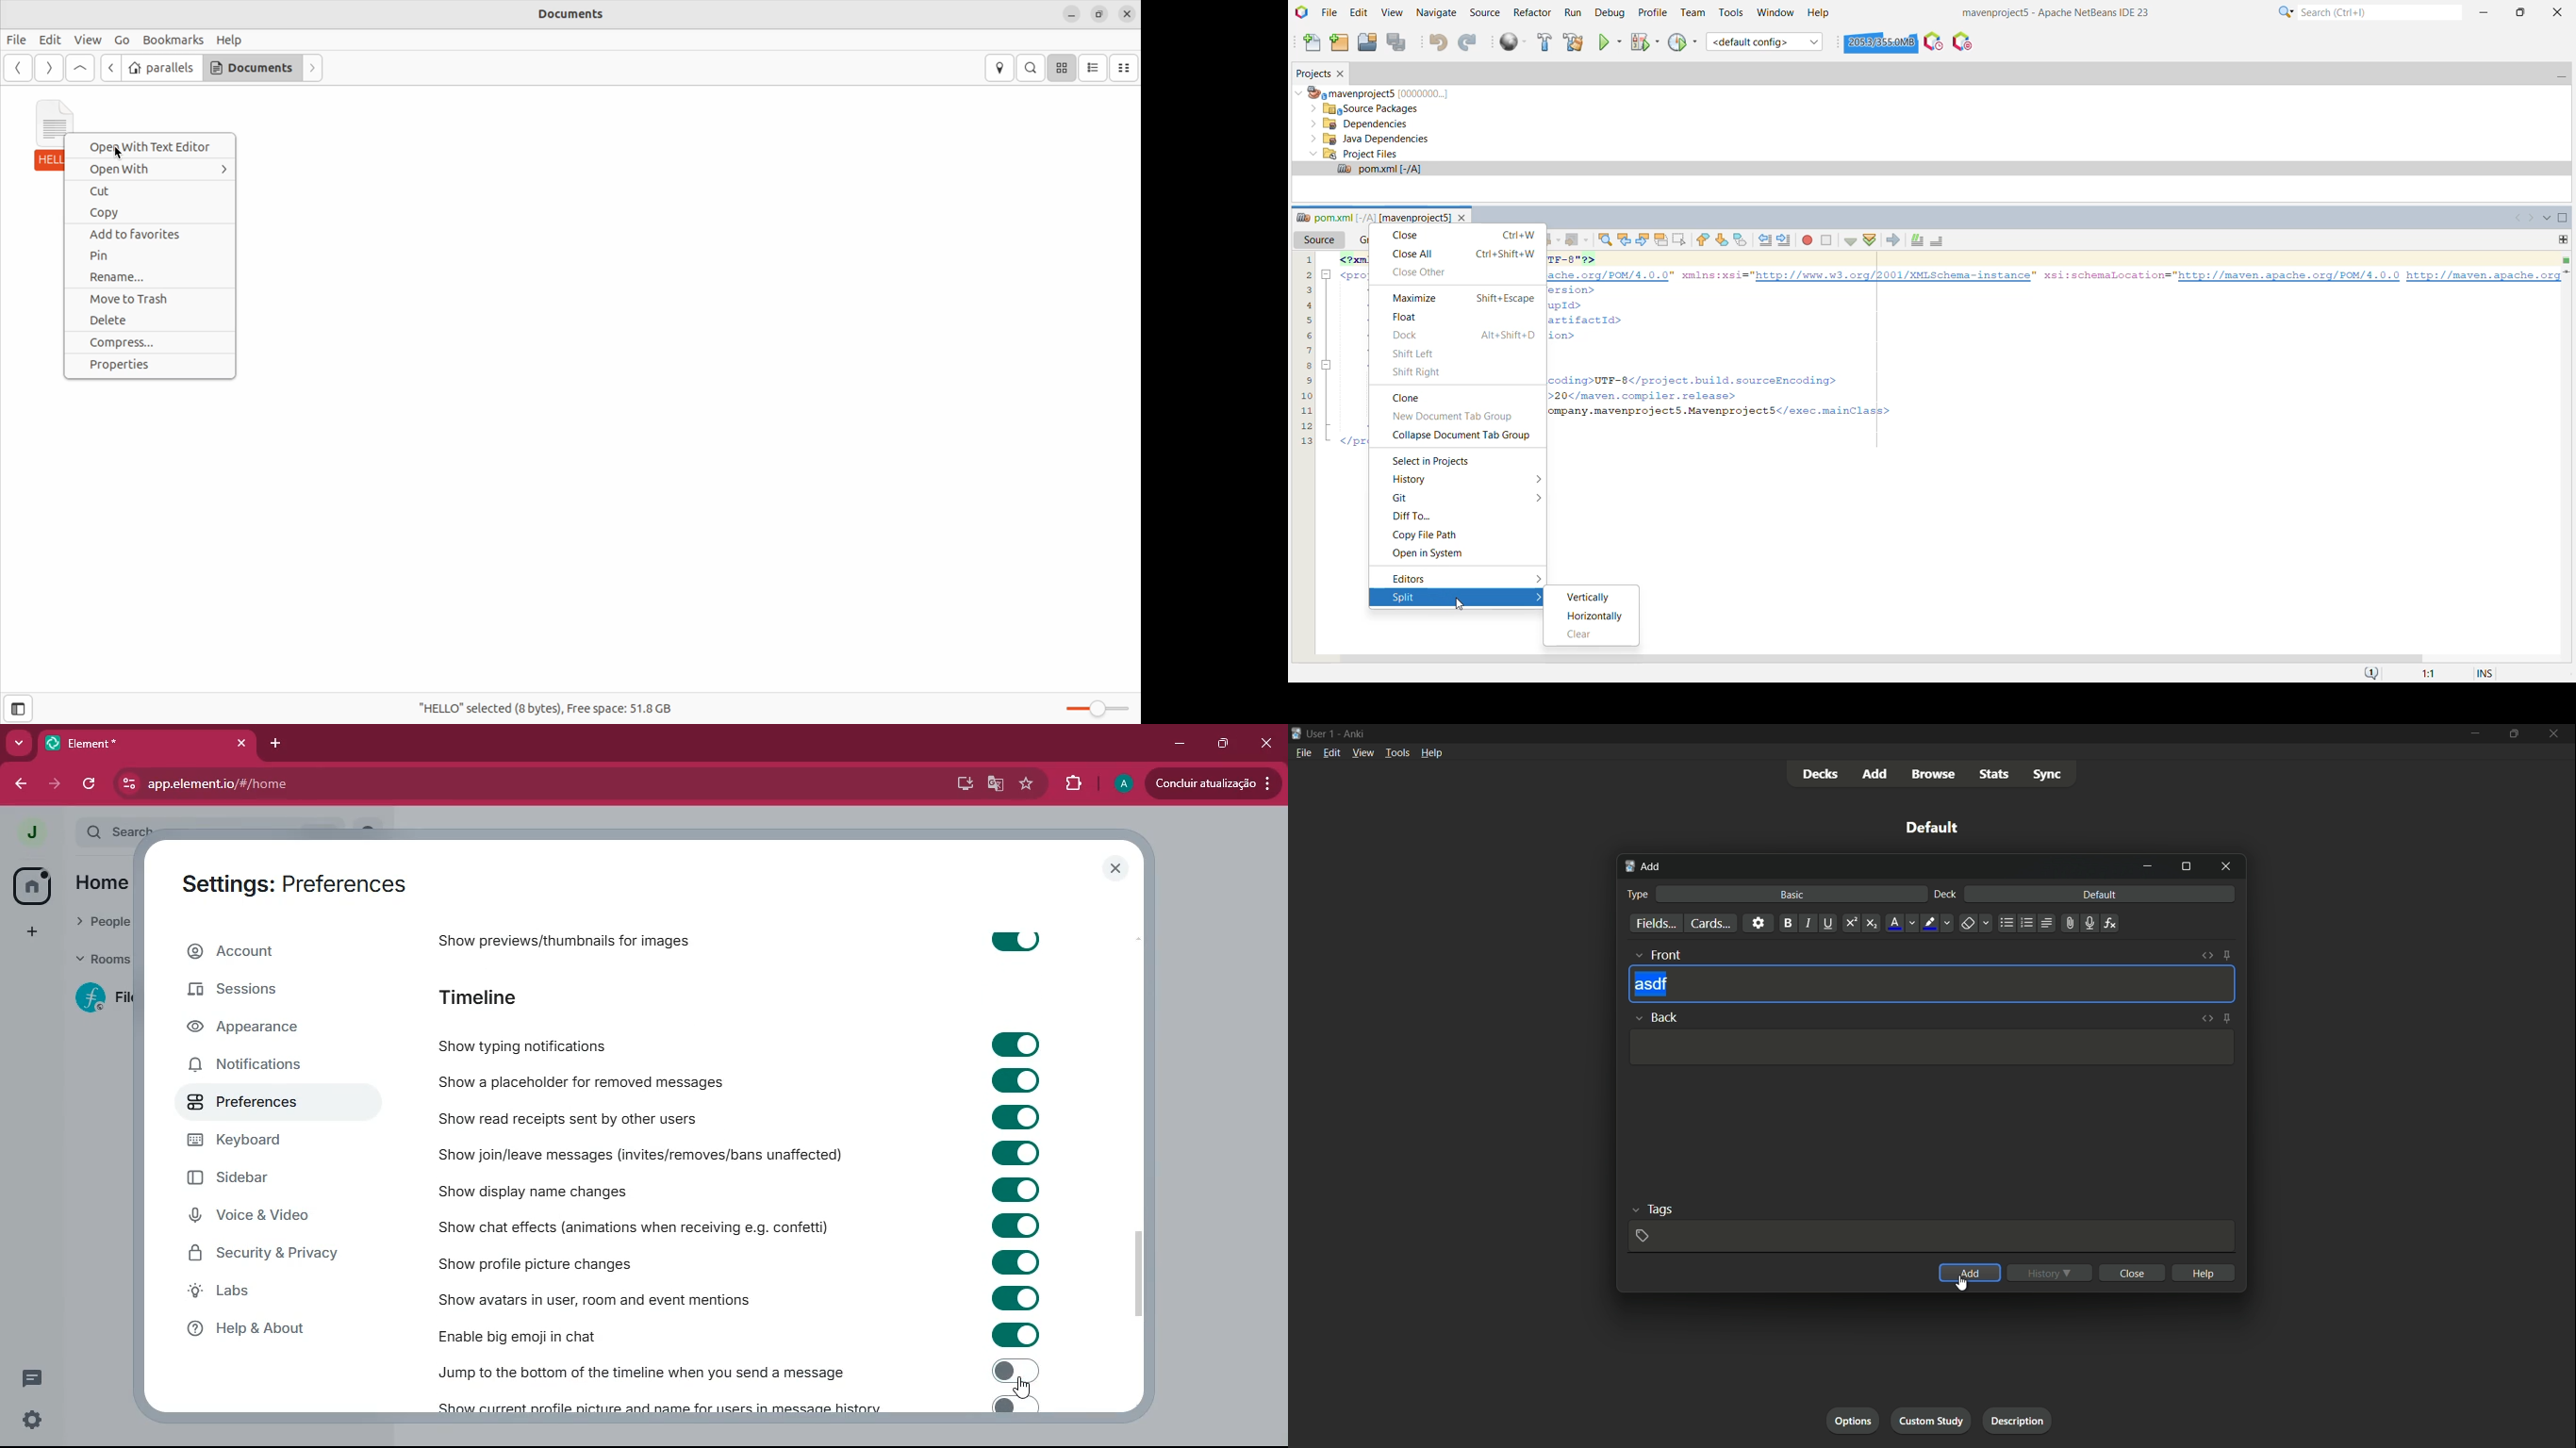 Image resolution: width=2576 pixels, height=1456 pixels. What do you see at coordinates (2227, 1017) in the screenshot?
I see `toggle sticky` at bounding box center [2227, 1017].